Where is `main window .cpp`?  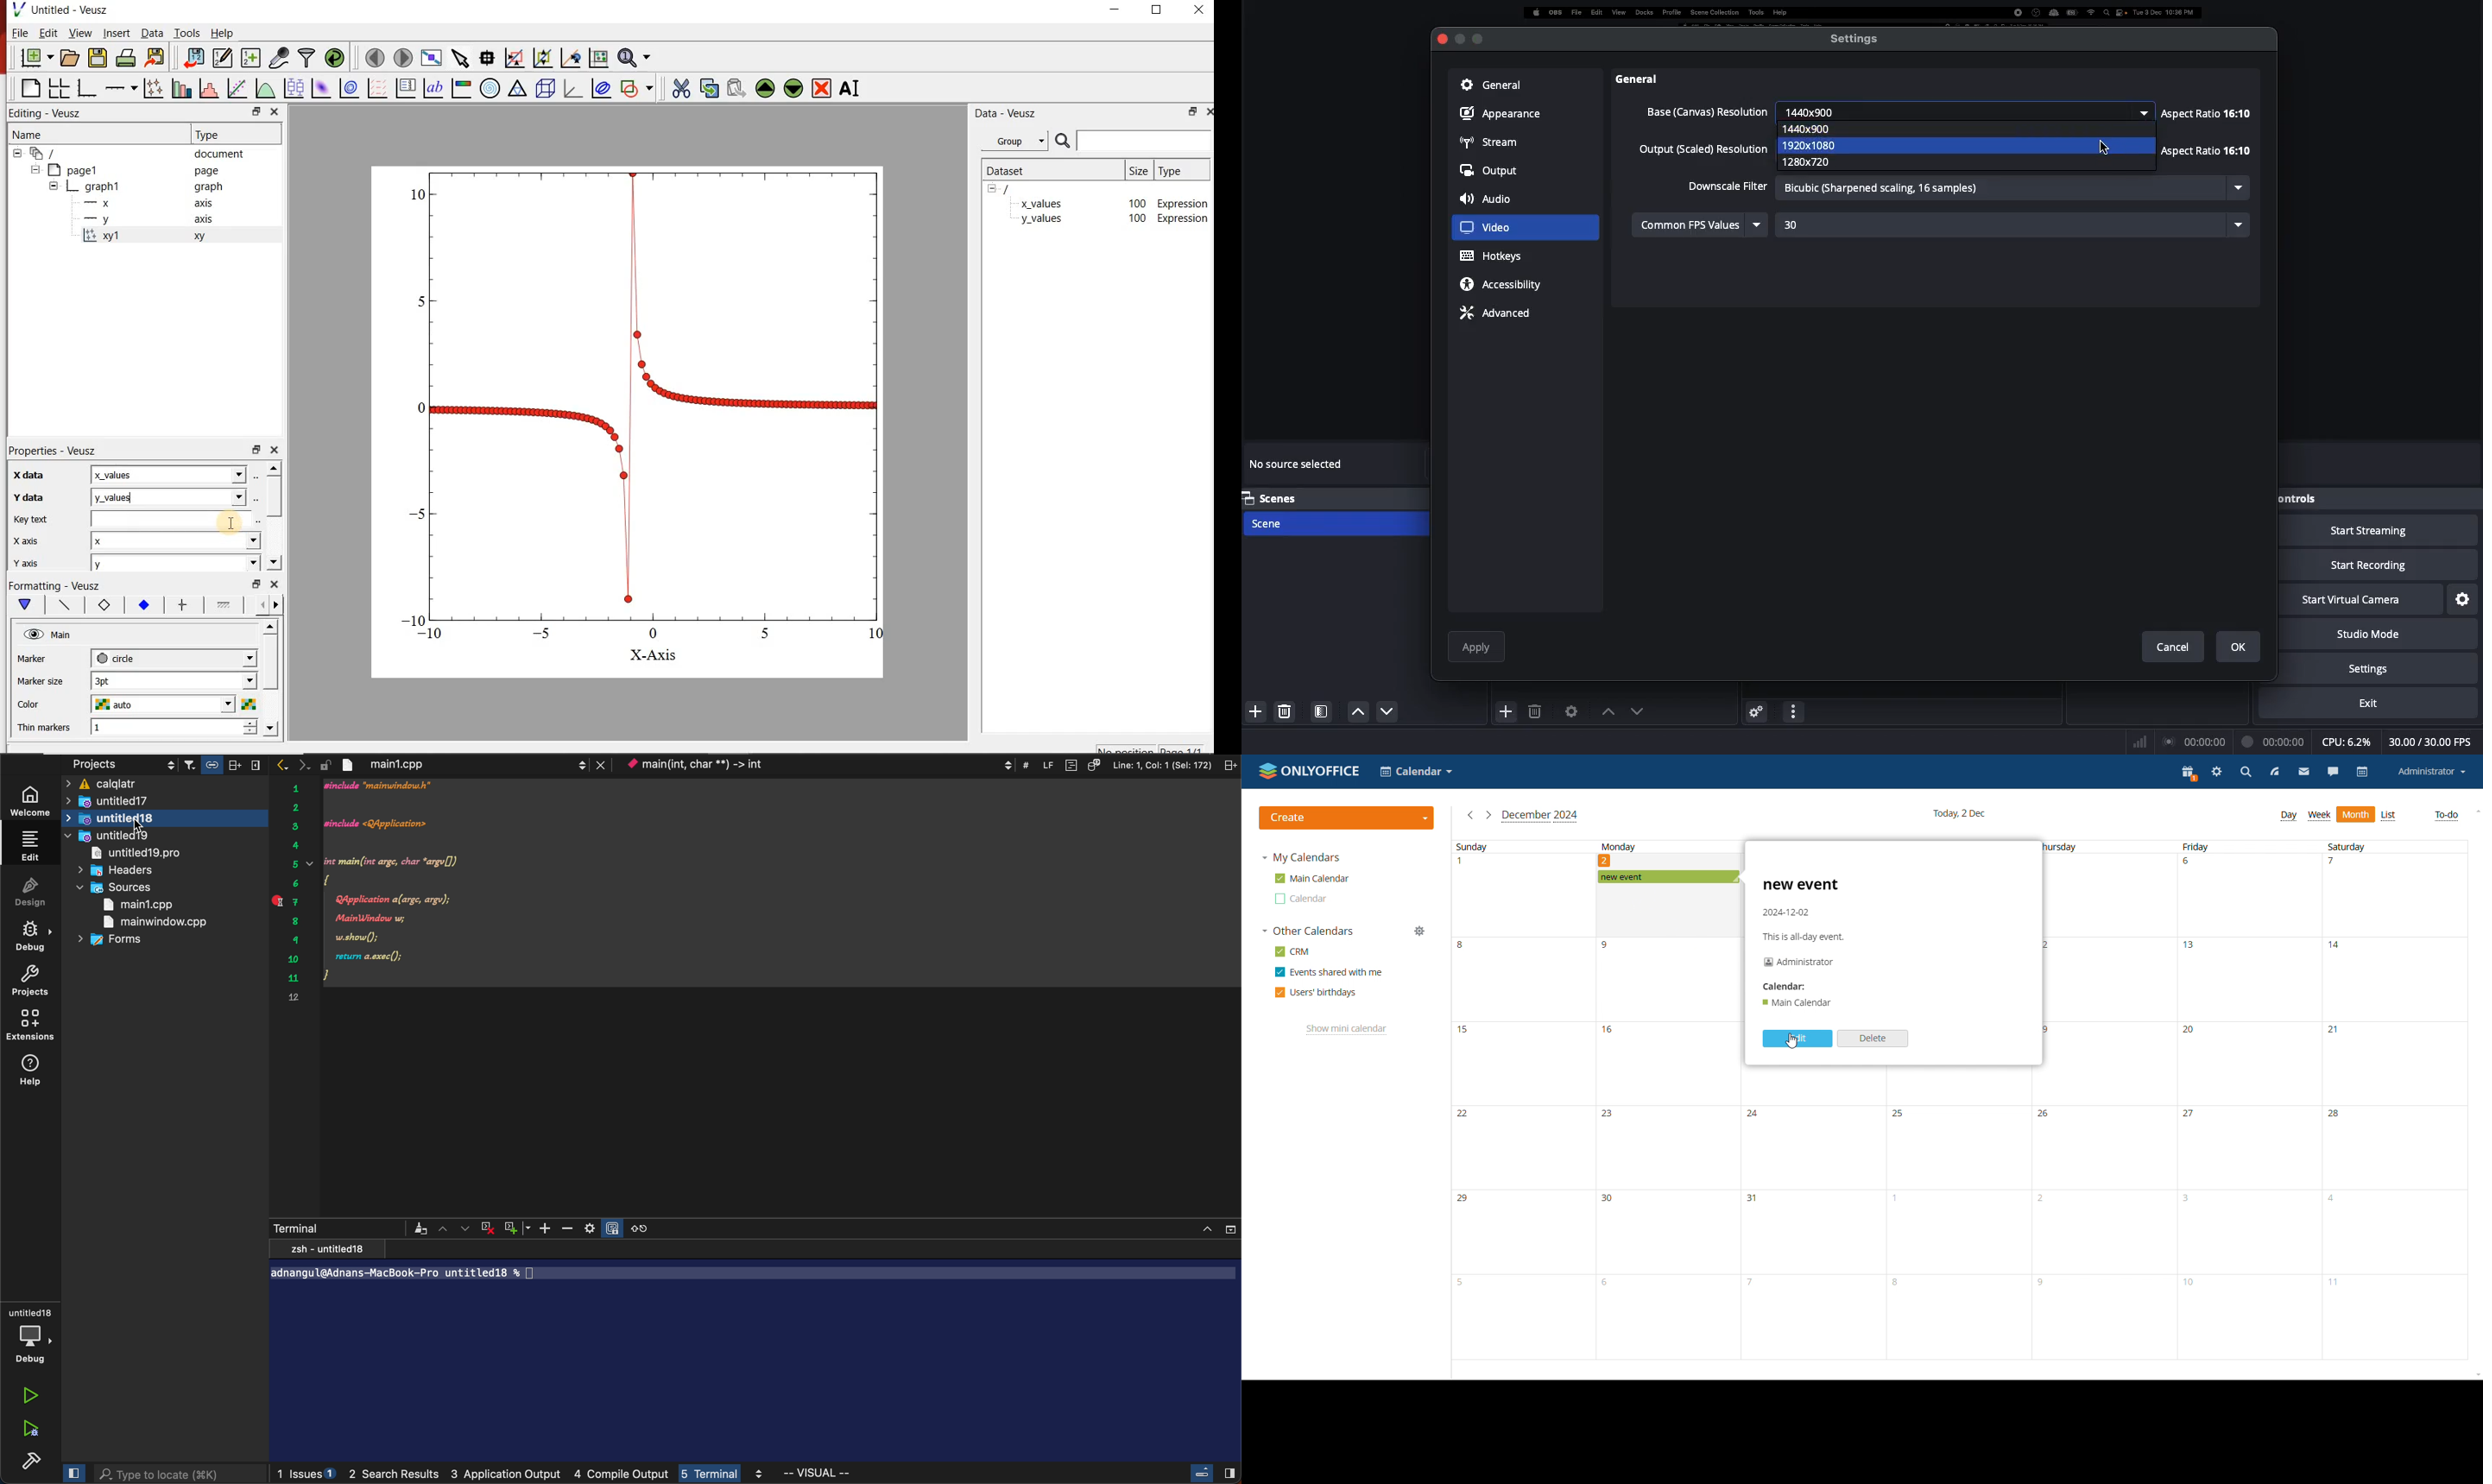
main window .cpp is located at coordinates (157, 920).